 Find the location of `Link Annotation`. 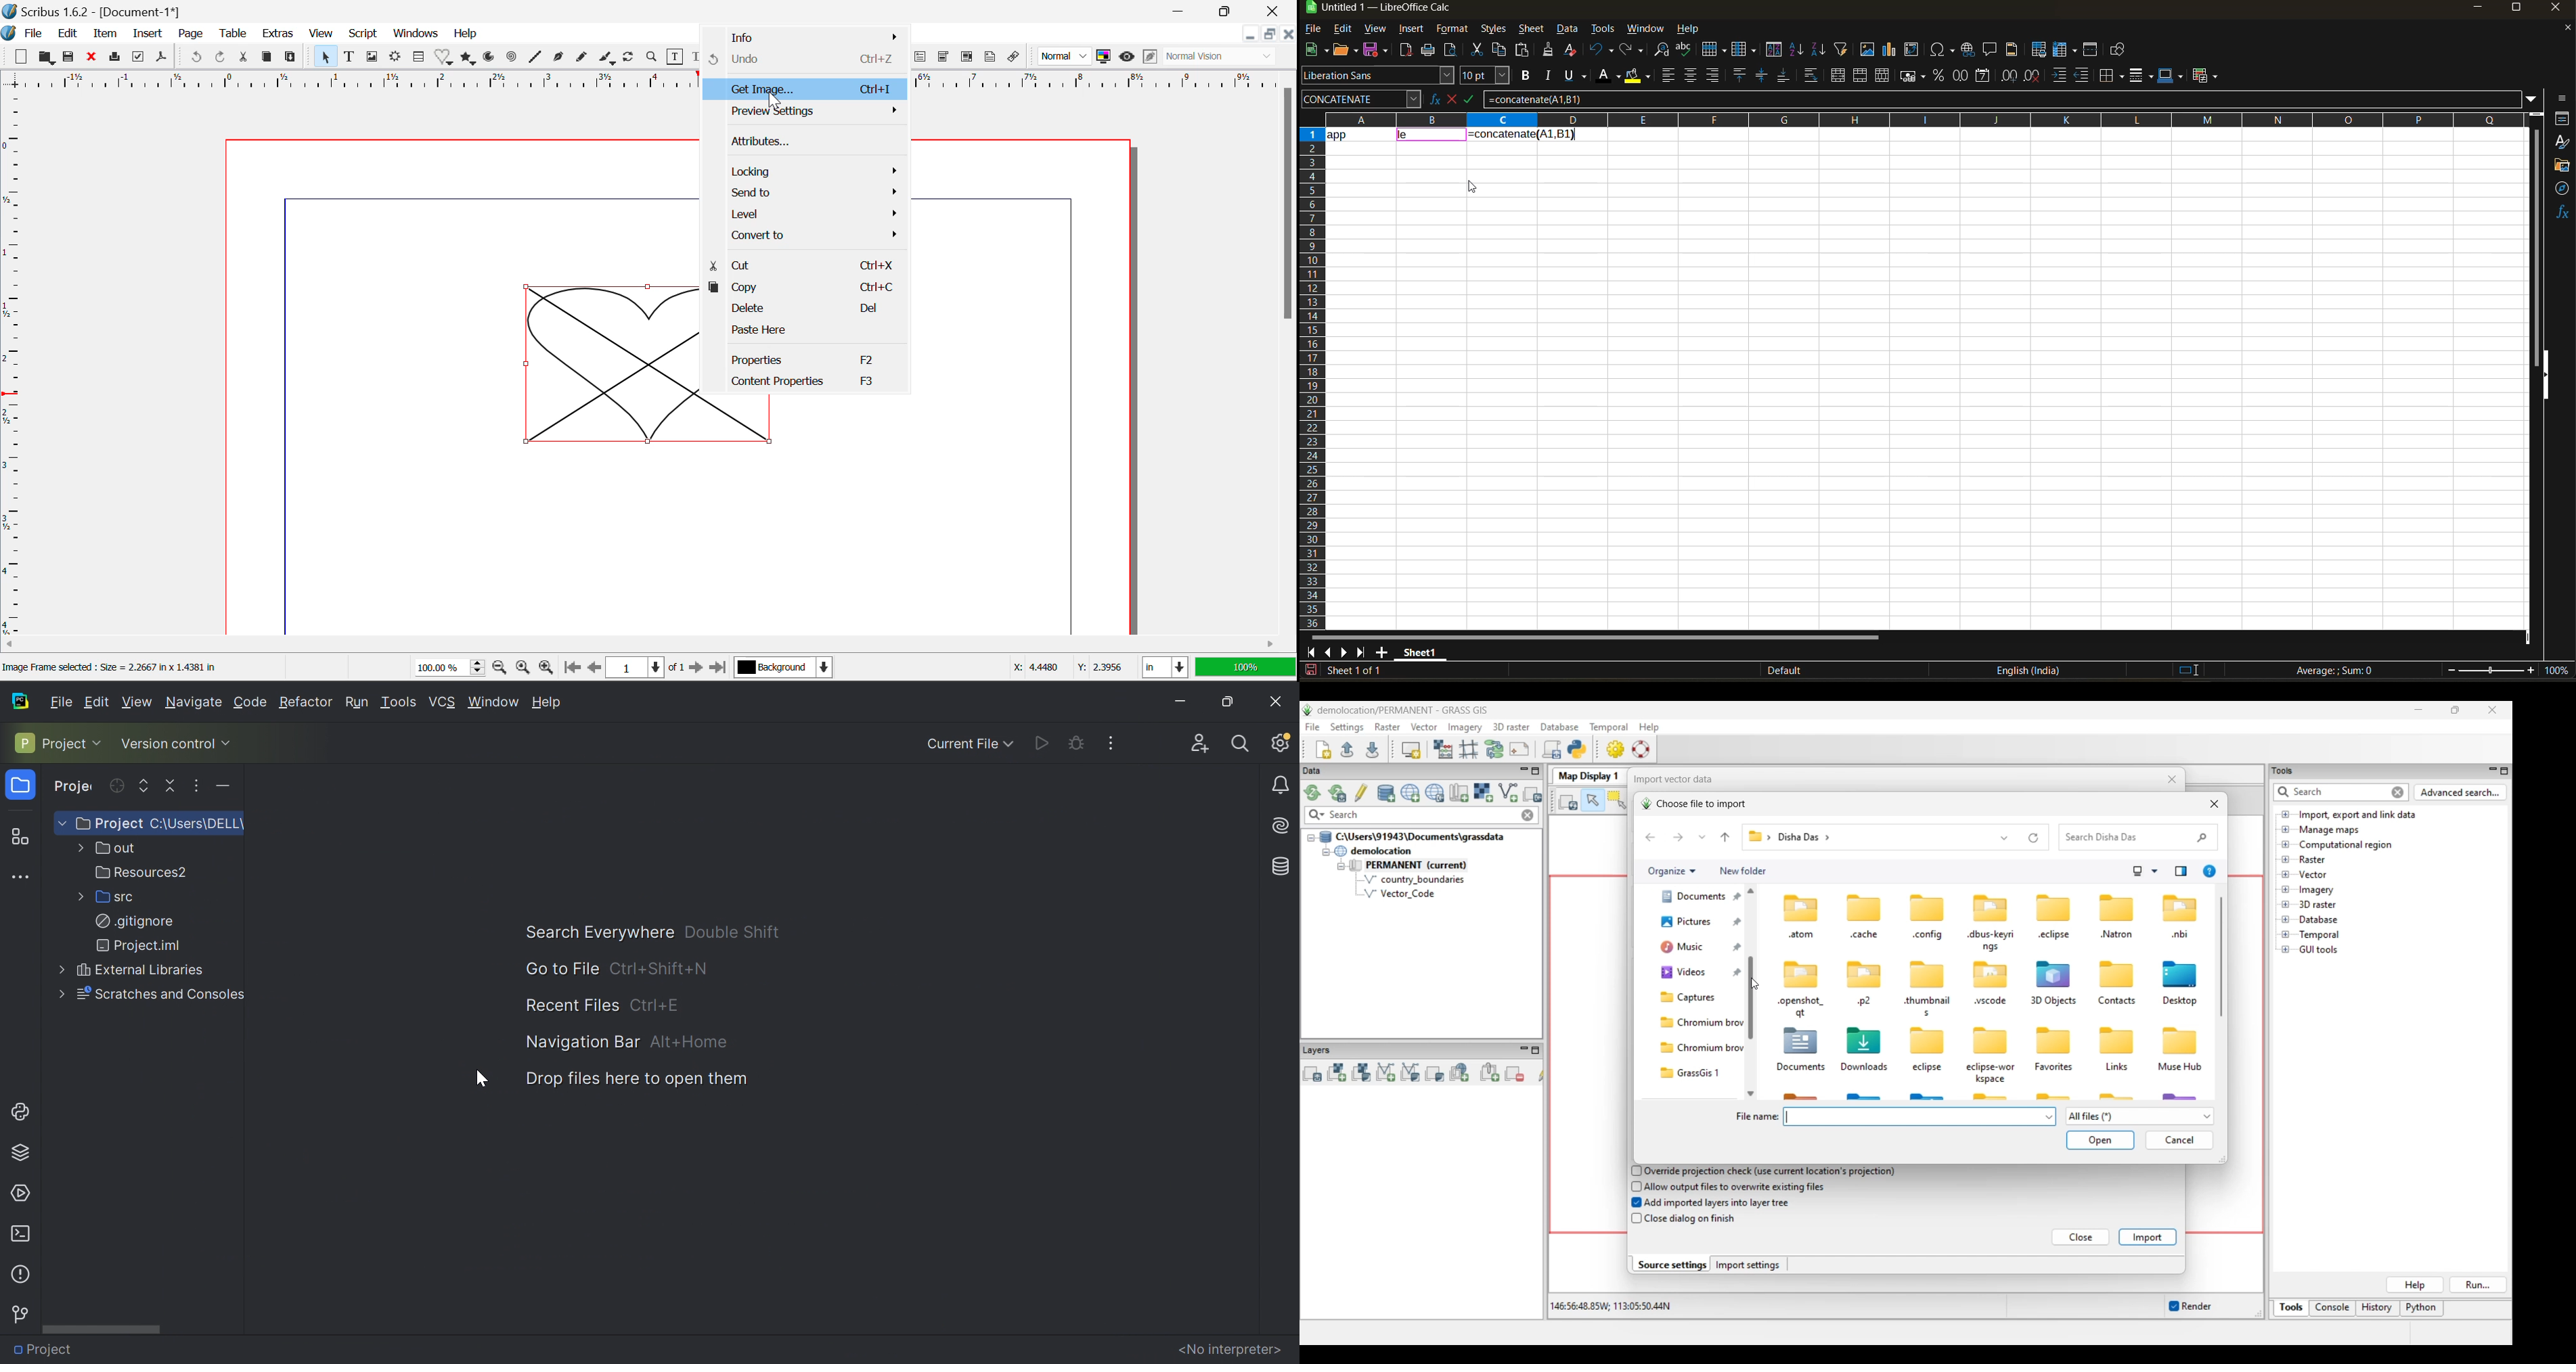

Link Annotation is located at coordinates (1014, 57).